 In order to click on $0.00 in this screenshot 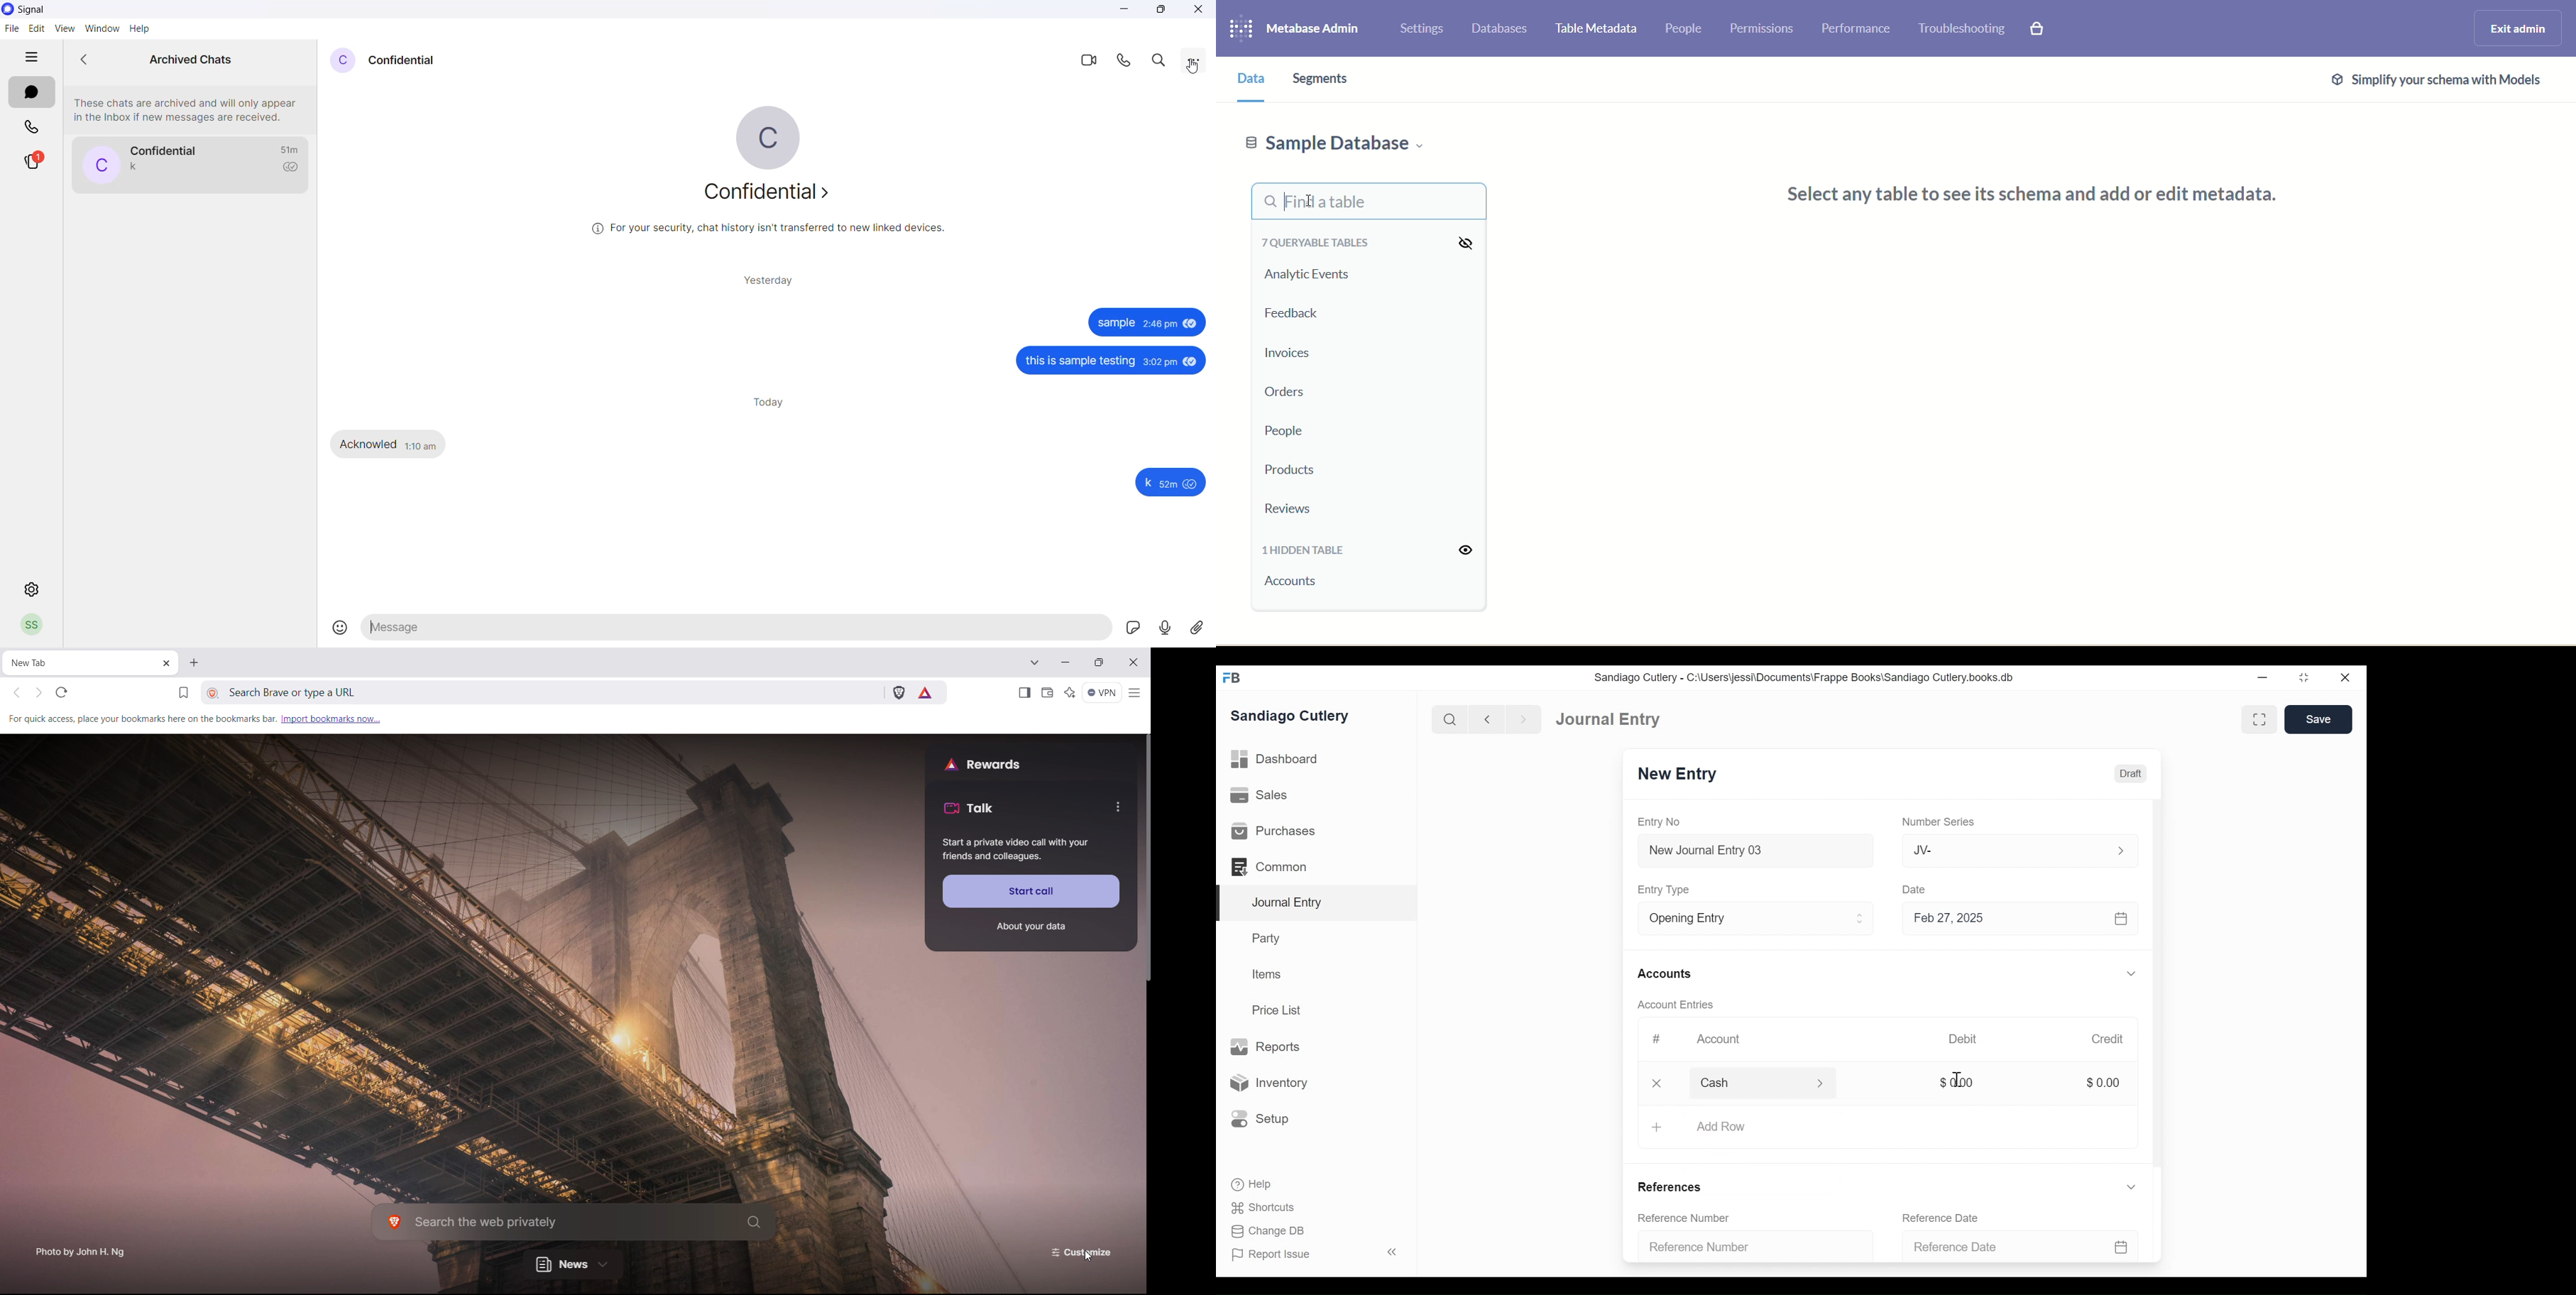, I will do `click(2102, 1082)`.